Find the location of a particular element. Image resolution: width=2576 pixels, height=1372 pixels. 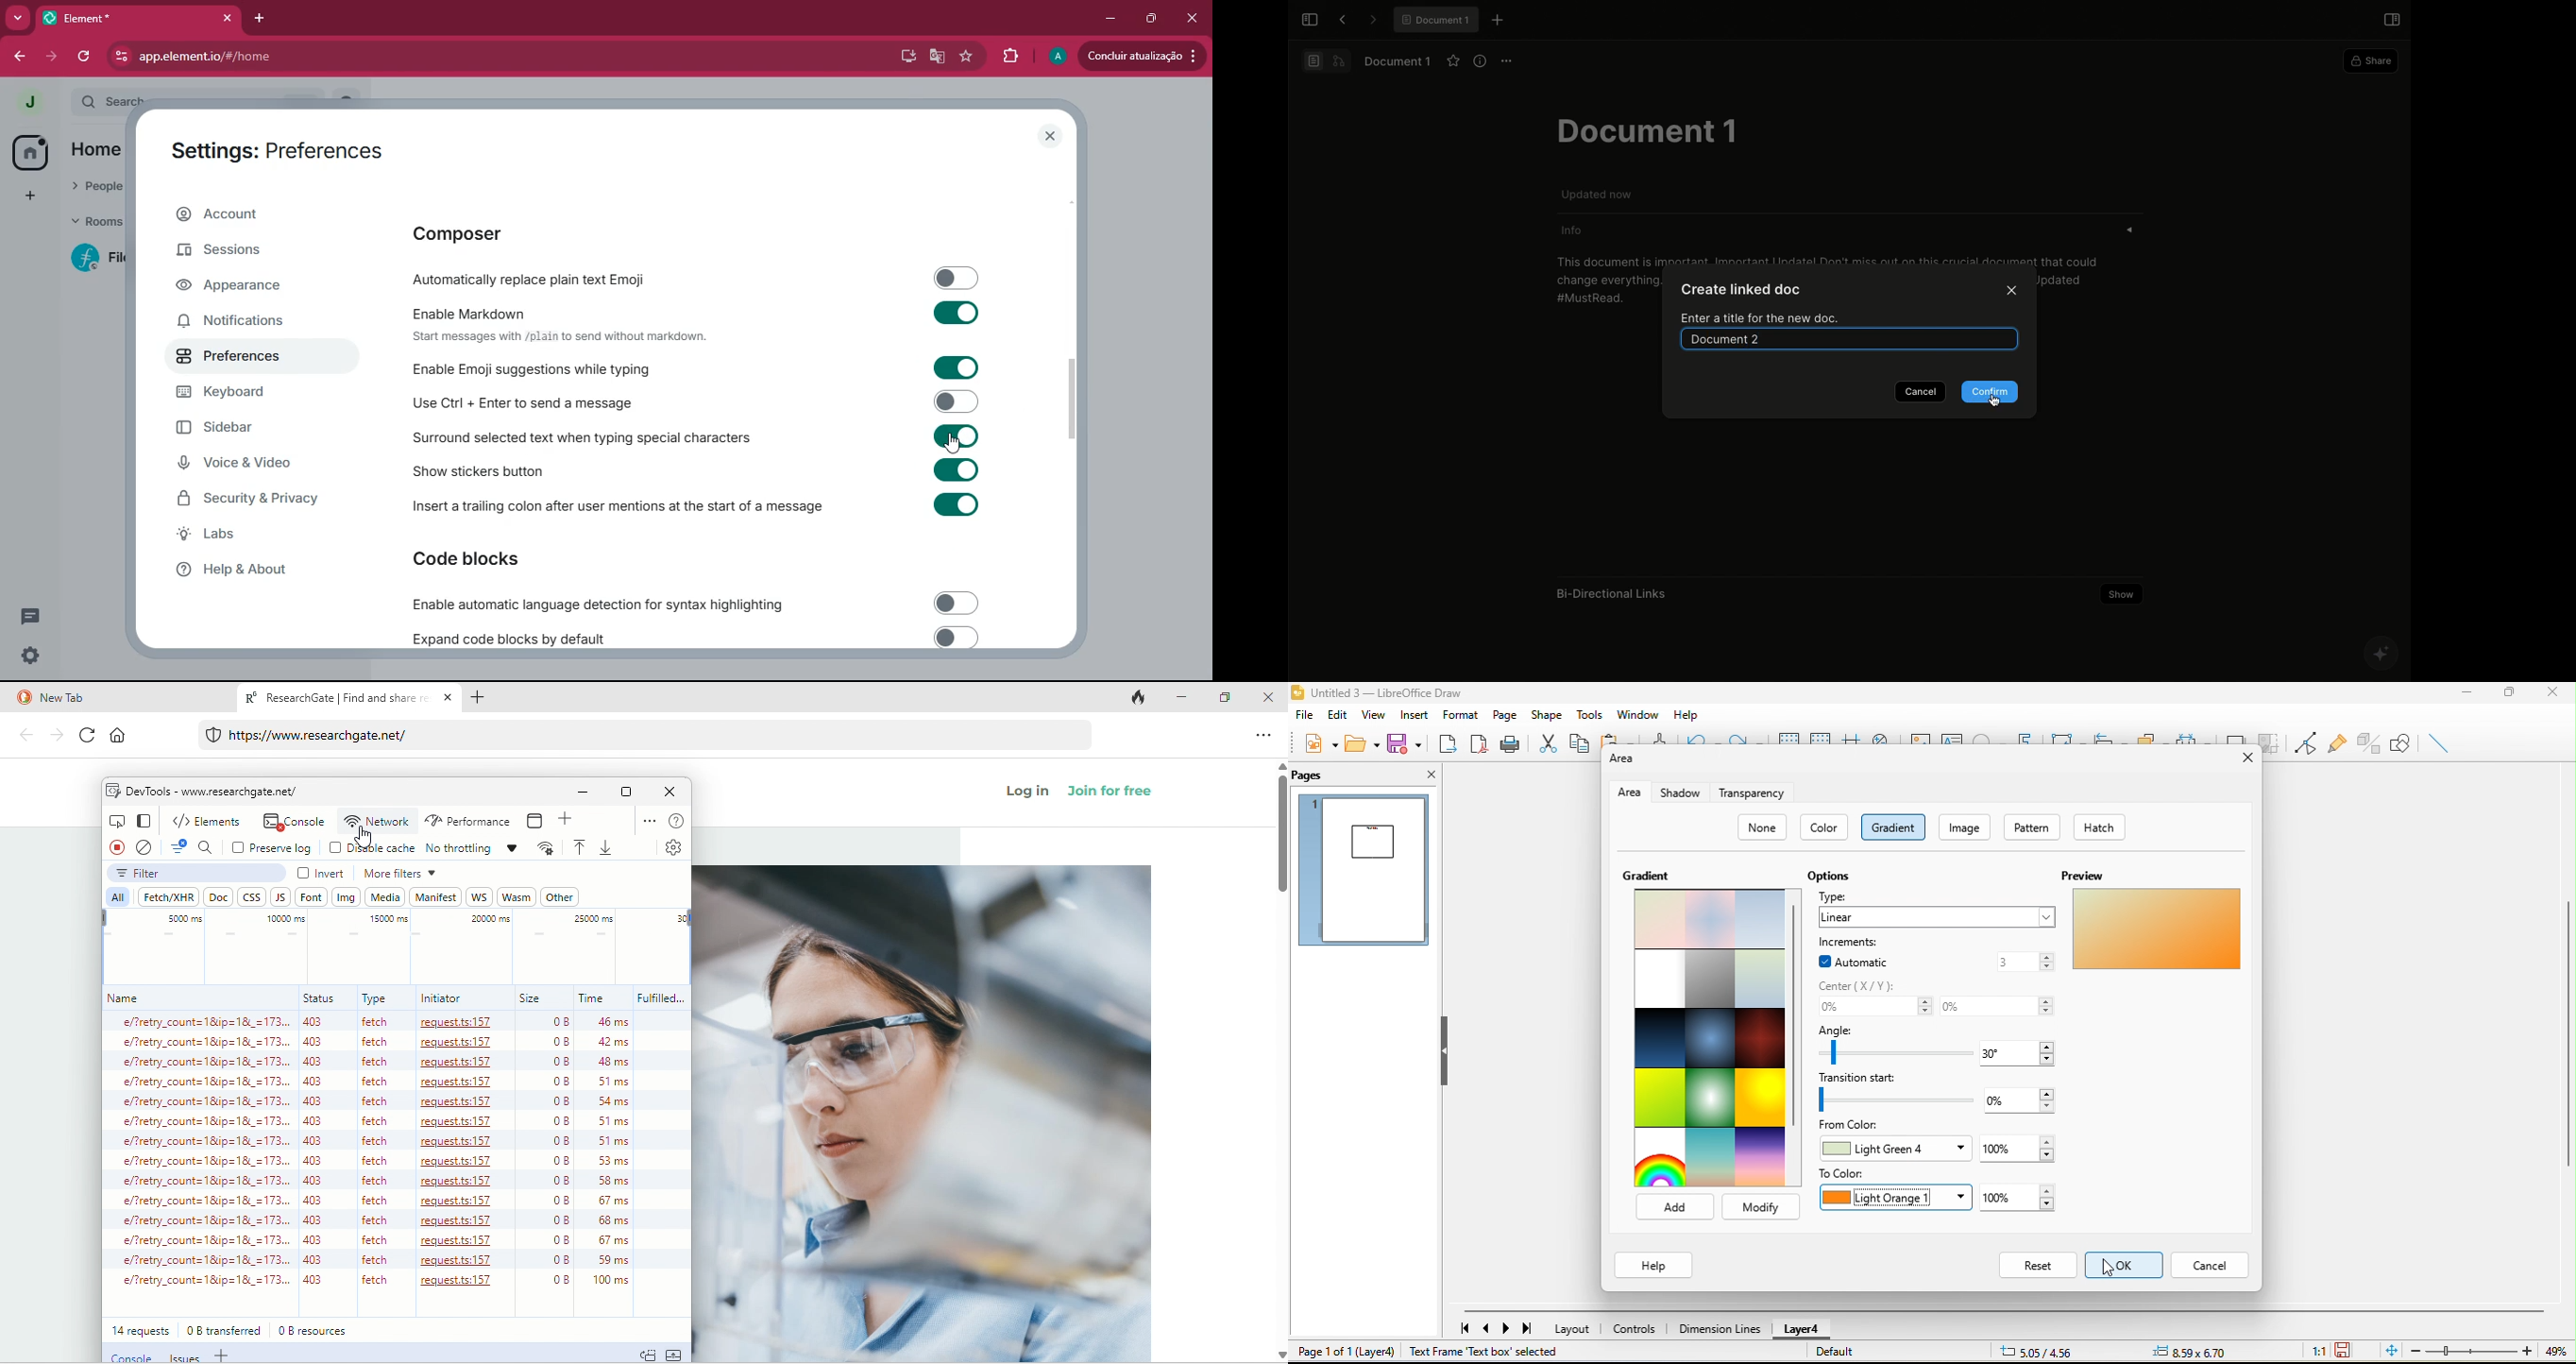

zoom is located at coordinates (2492, 1351).